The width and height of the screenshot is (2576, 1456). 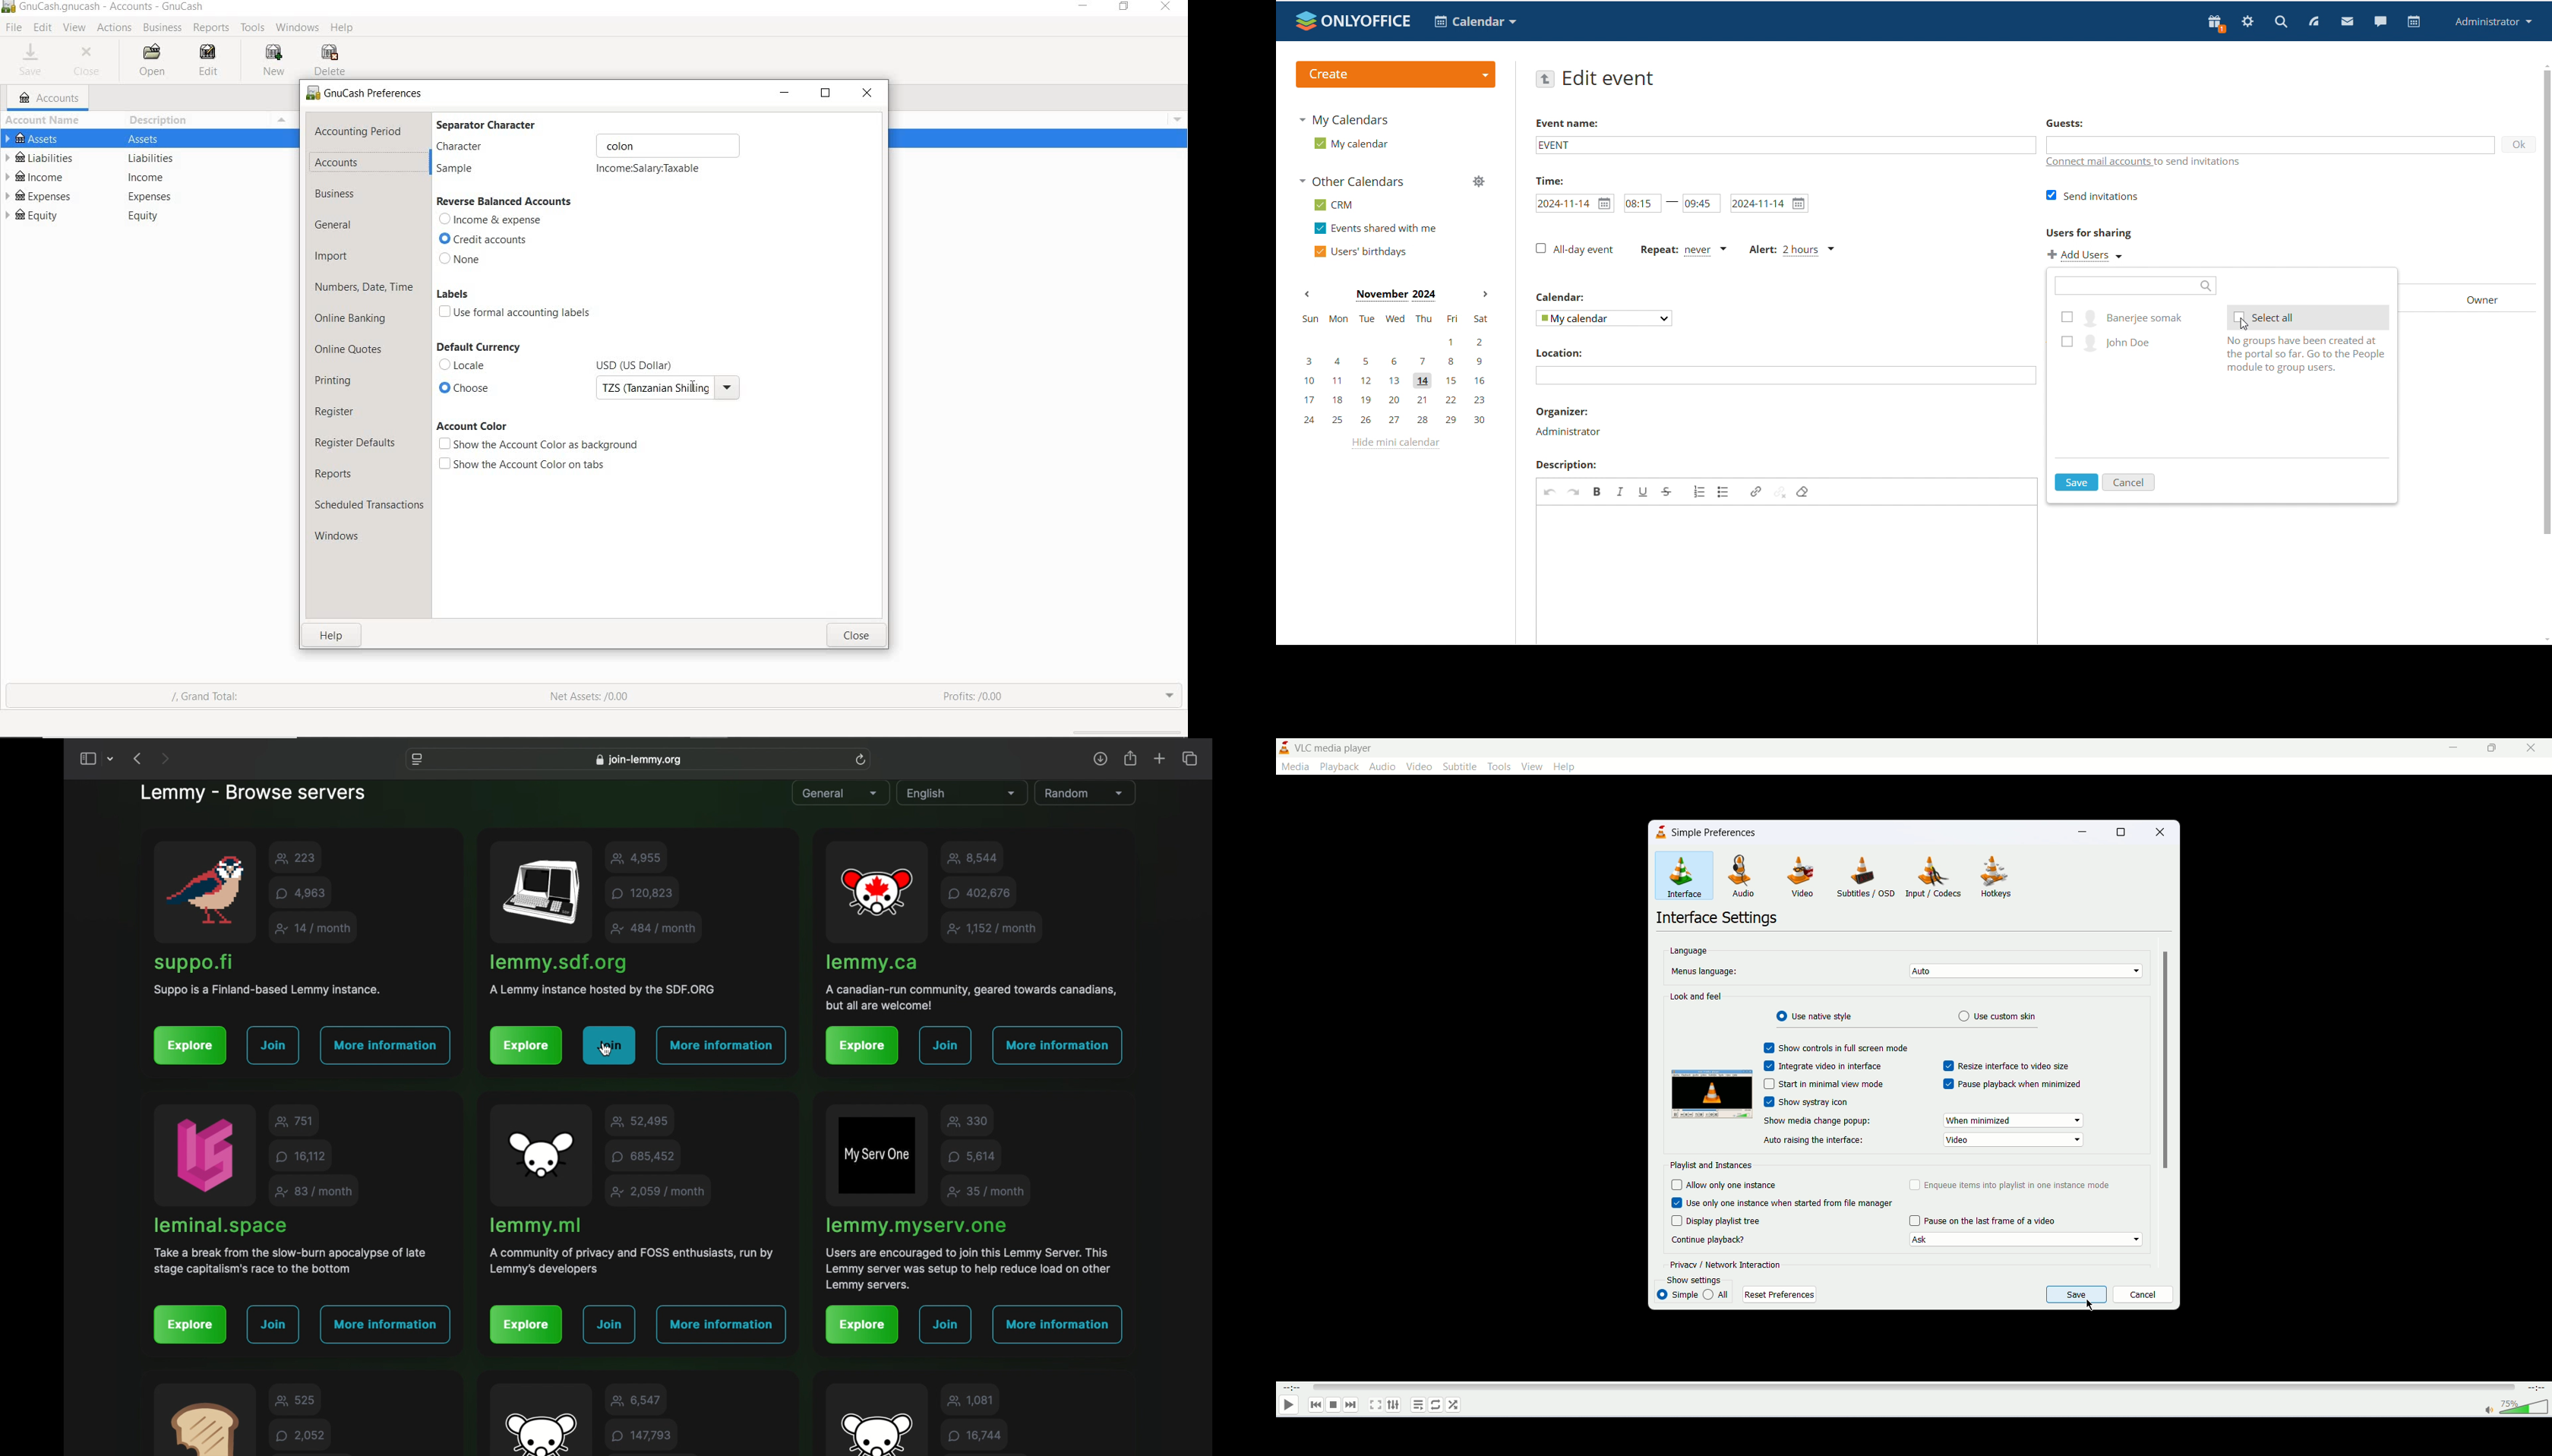 I want to click on info, so click(x=969, y=1269).